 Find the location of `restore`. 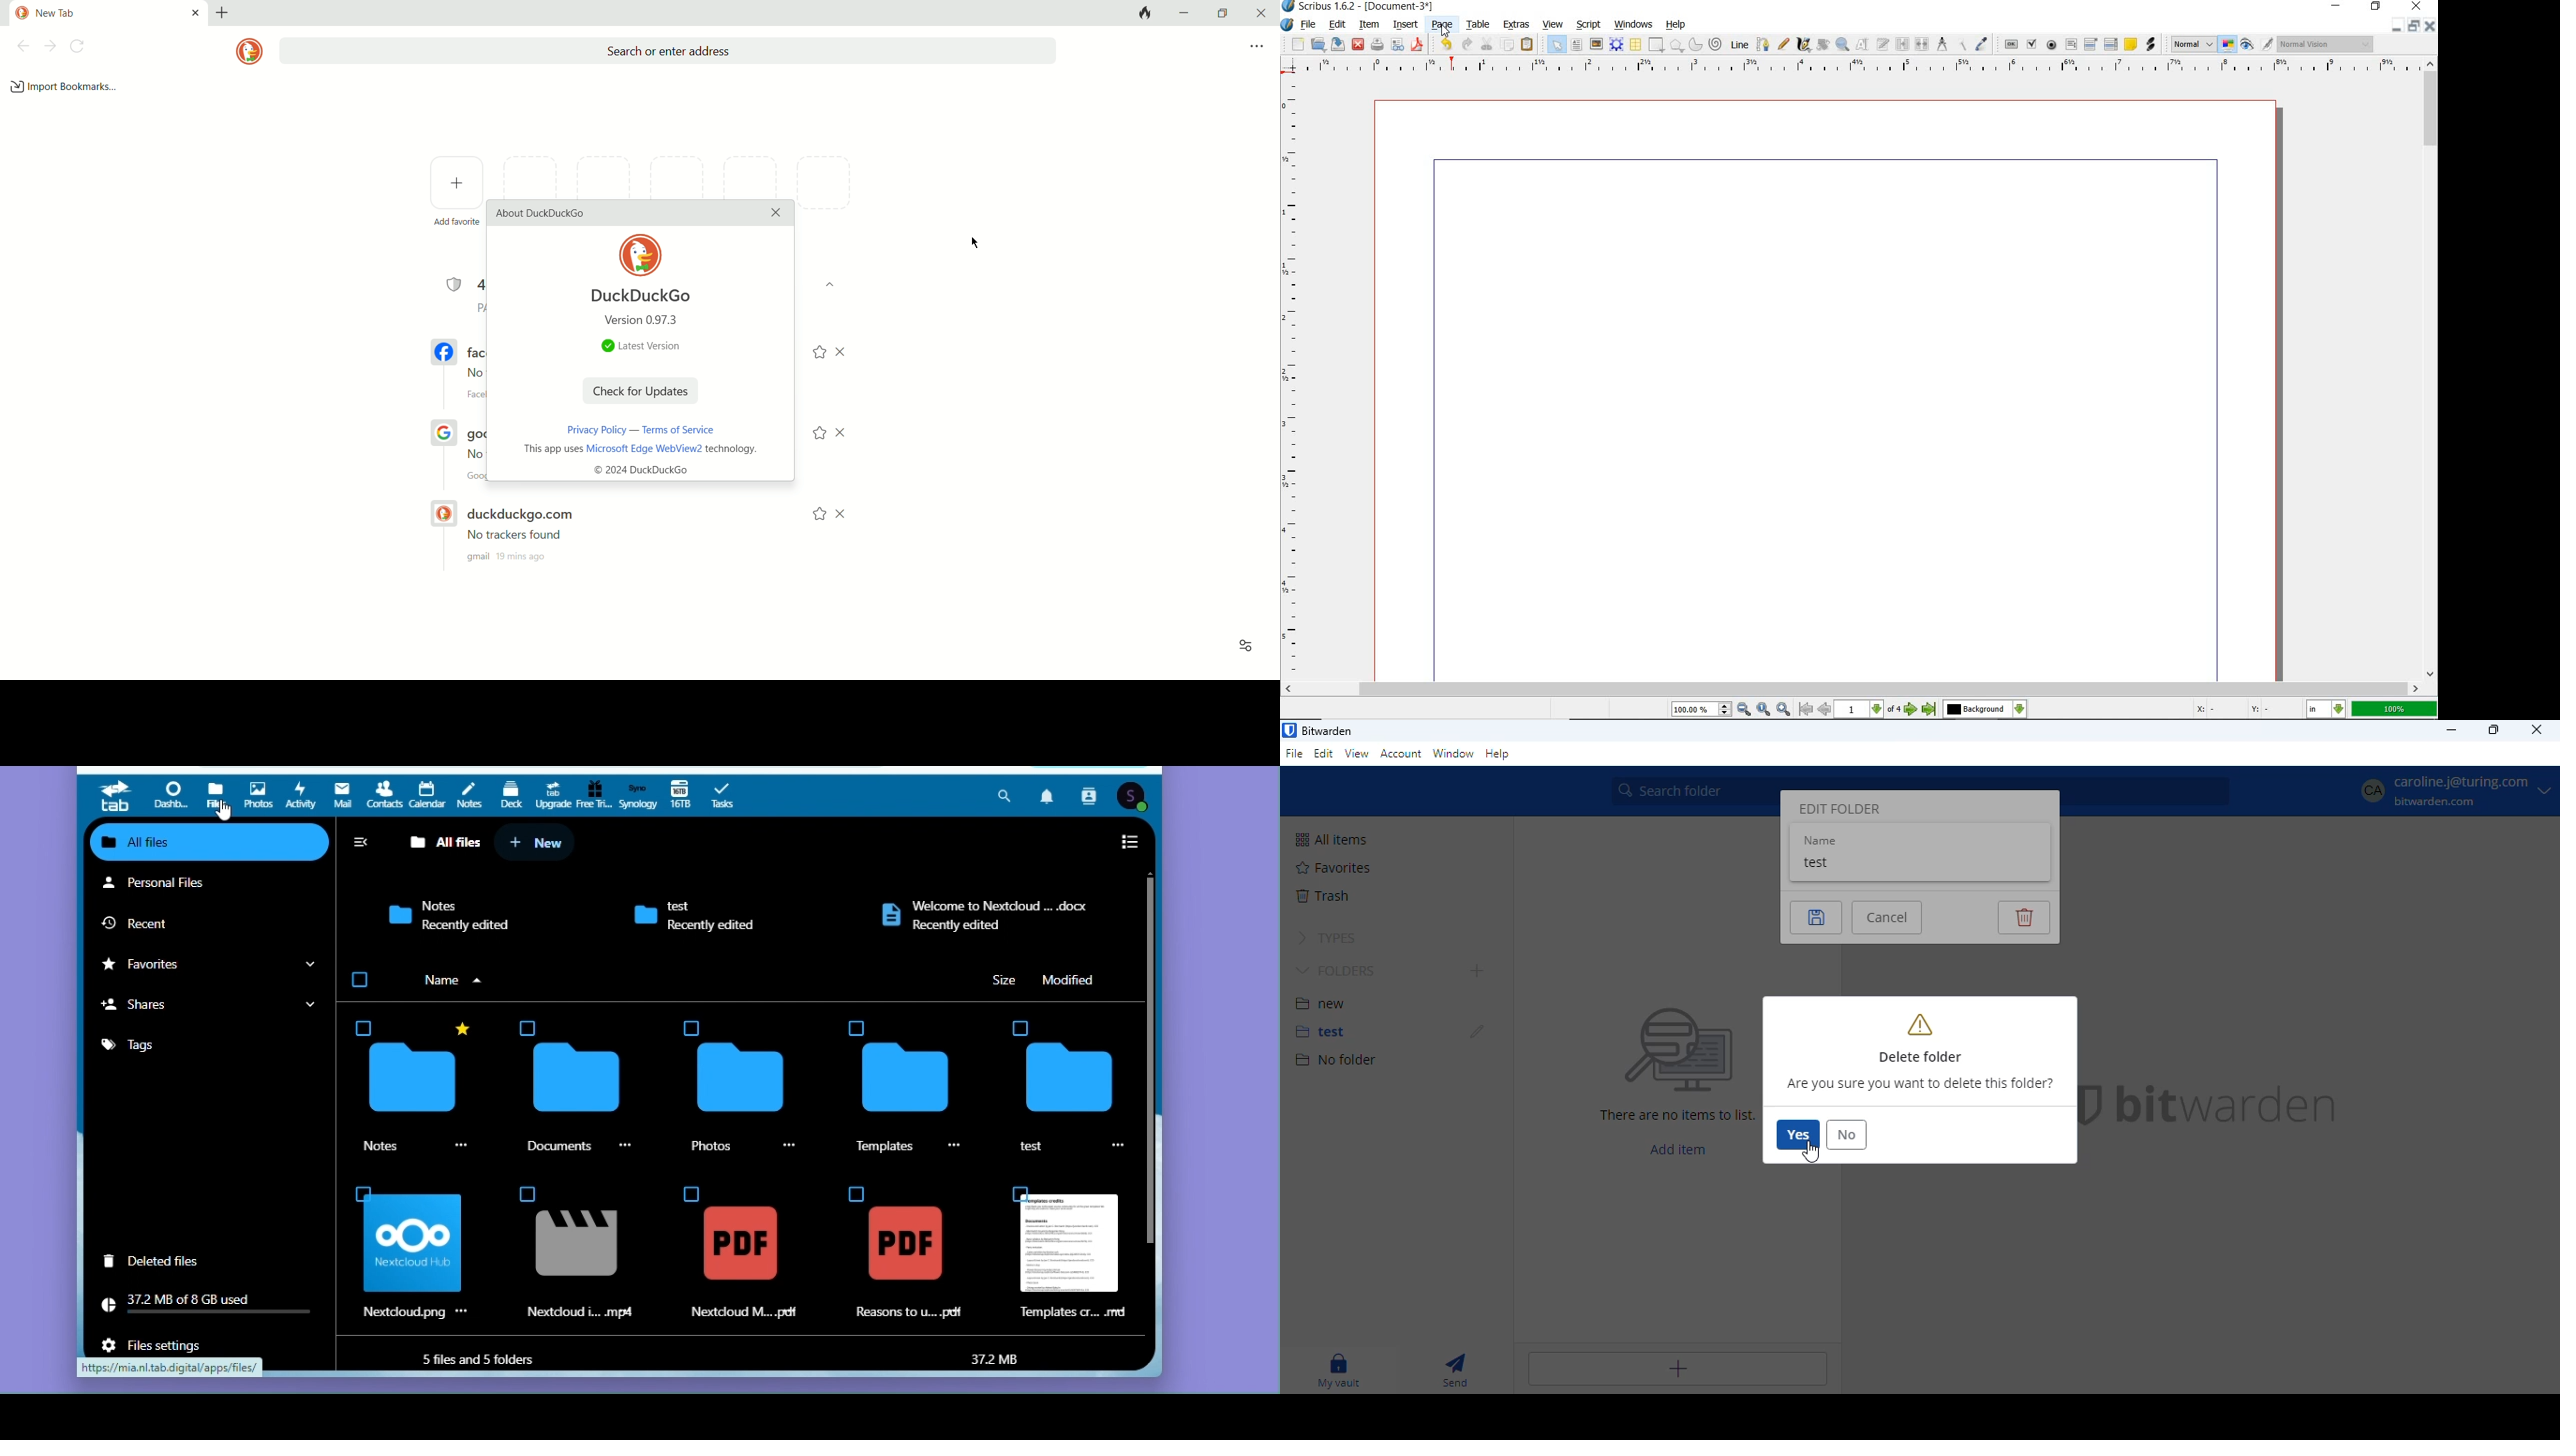

restore is located at coordinates (2376, 8).